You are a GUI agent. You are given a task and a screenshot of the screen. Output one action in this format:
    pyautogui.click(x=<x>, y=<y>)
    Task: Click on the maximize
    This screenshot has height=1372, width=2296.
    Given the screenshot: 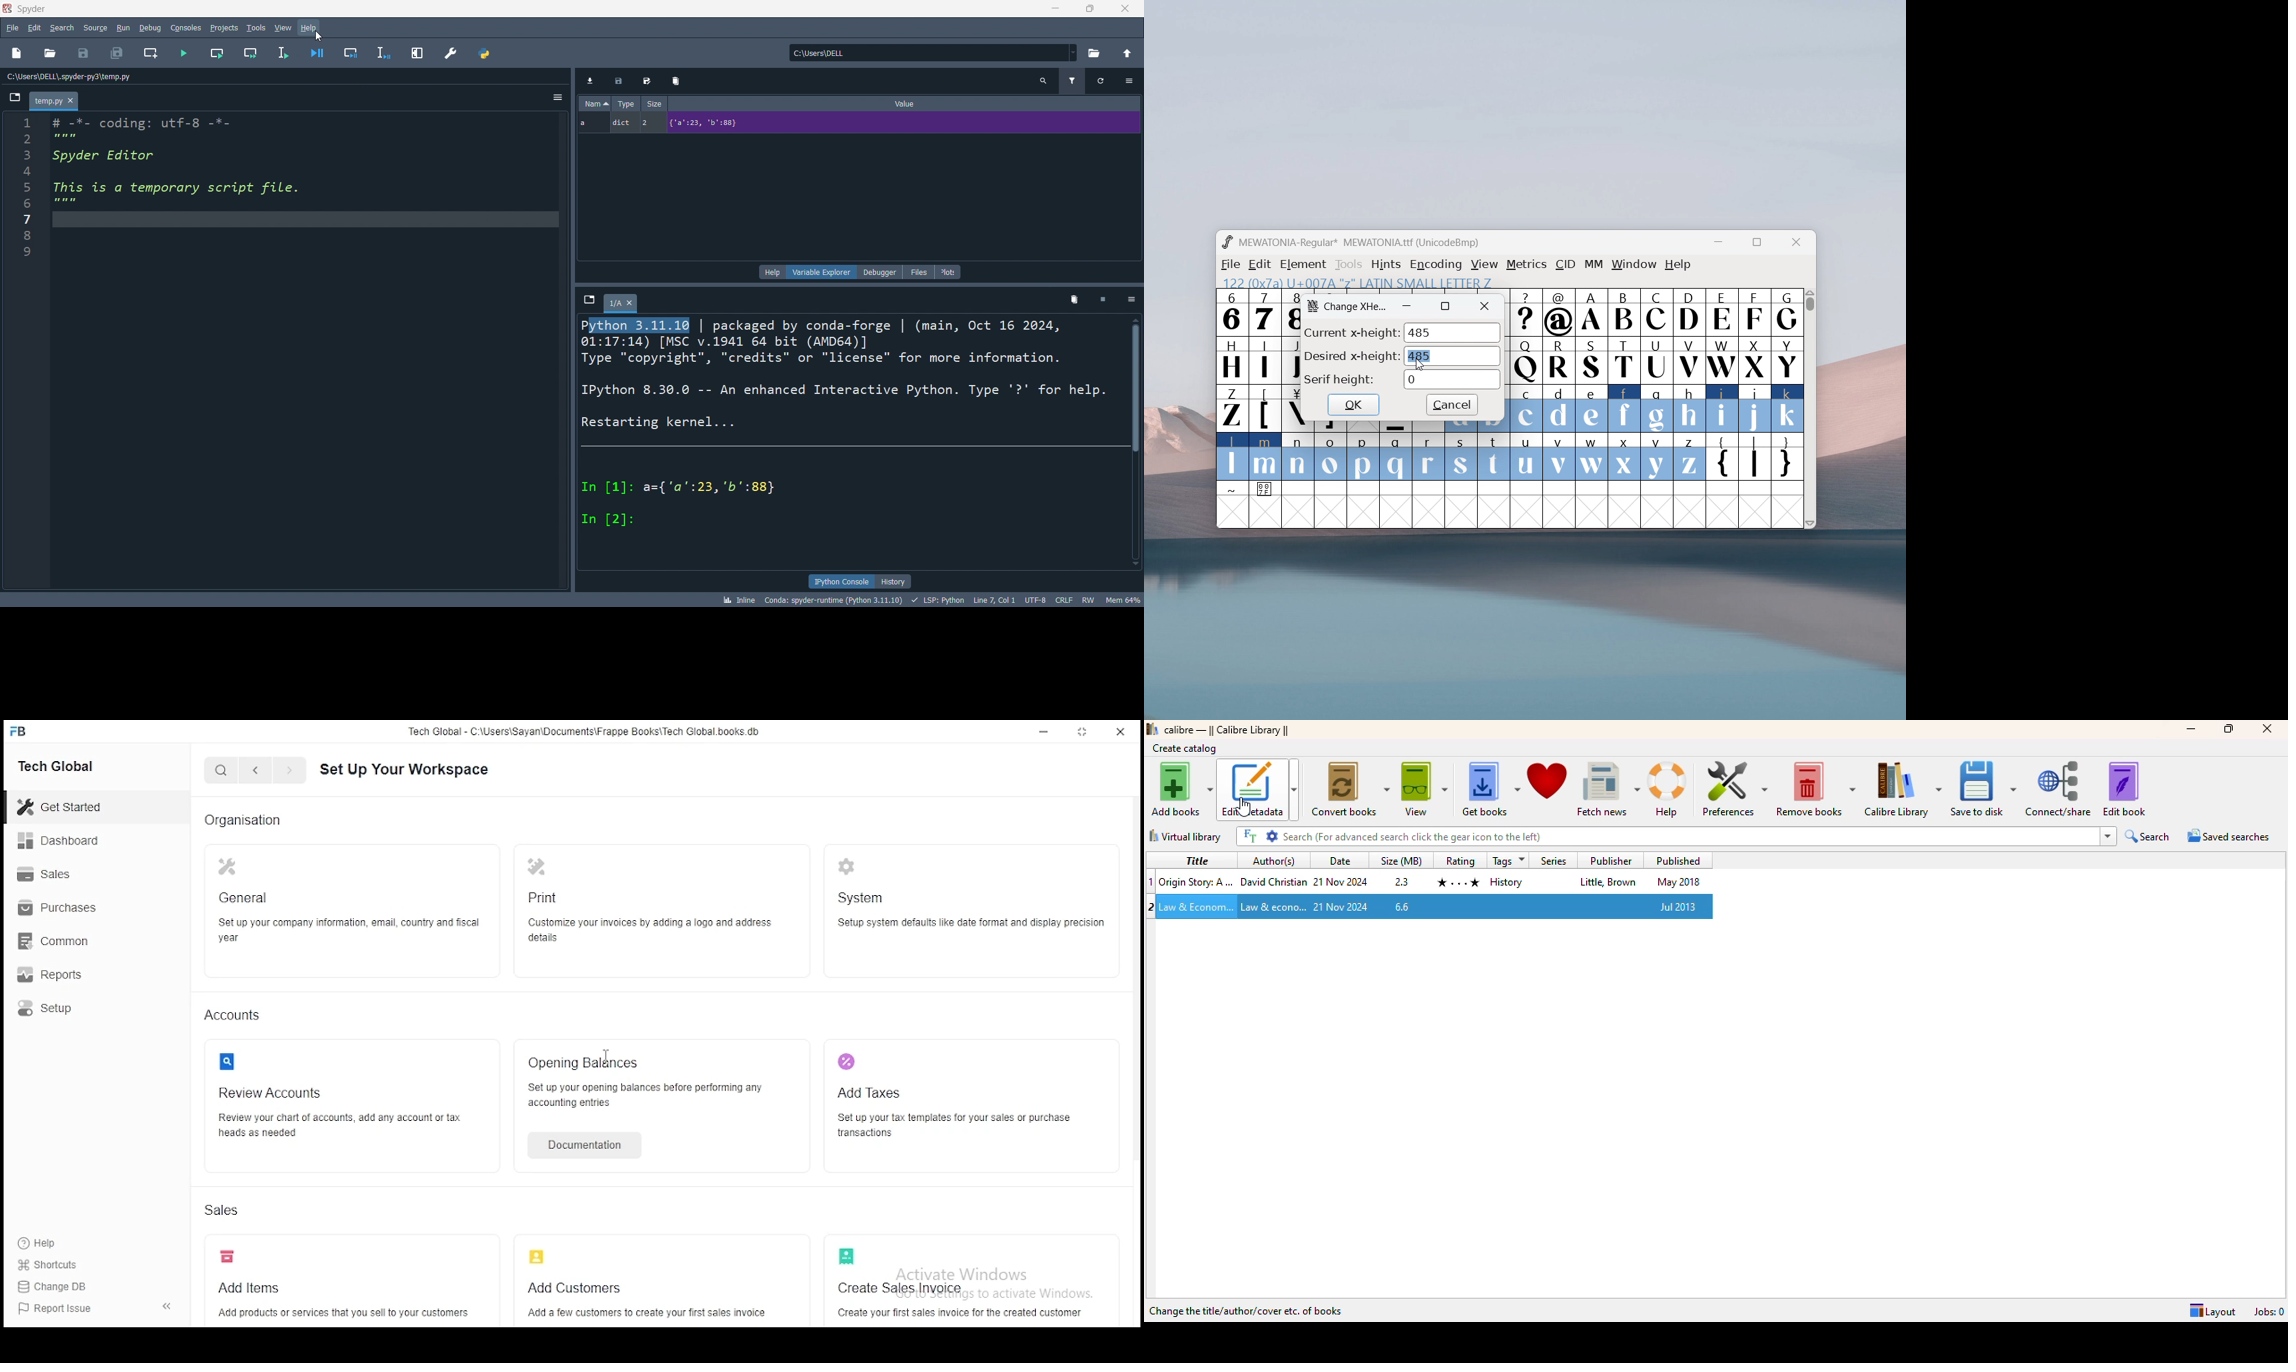 What is the action you would take?
    pyautogui.click(x=1089, y=9)
    